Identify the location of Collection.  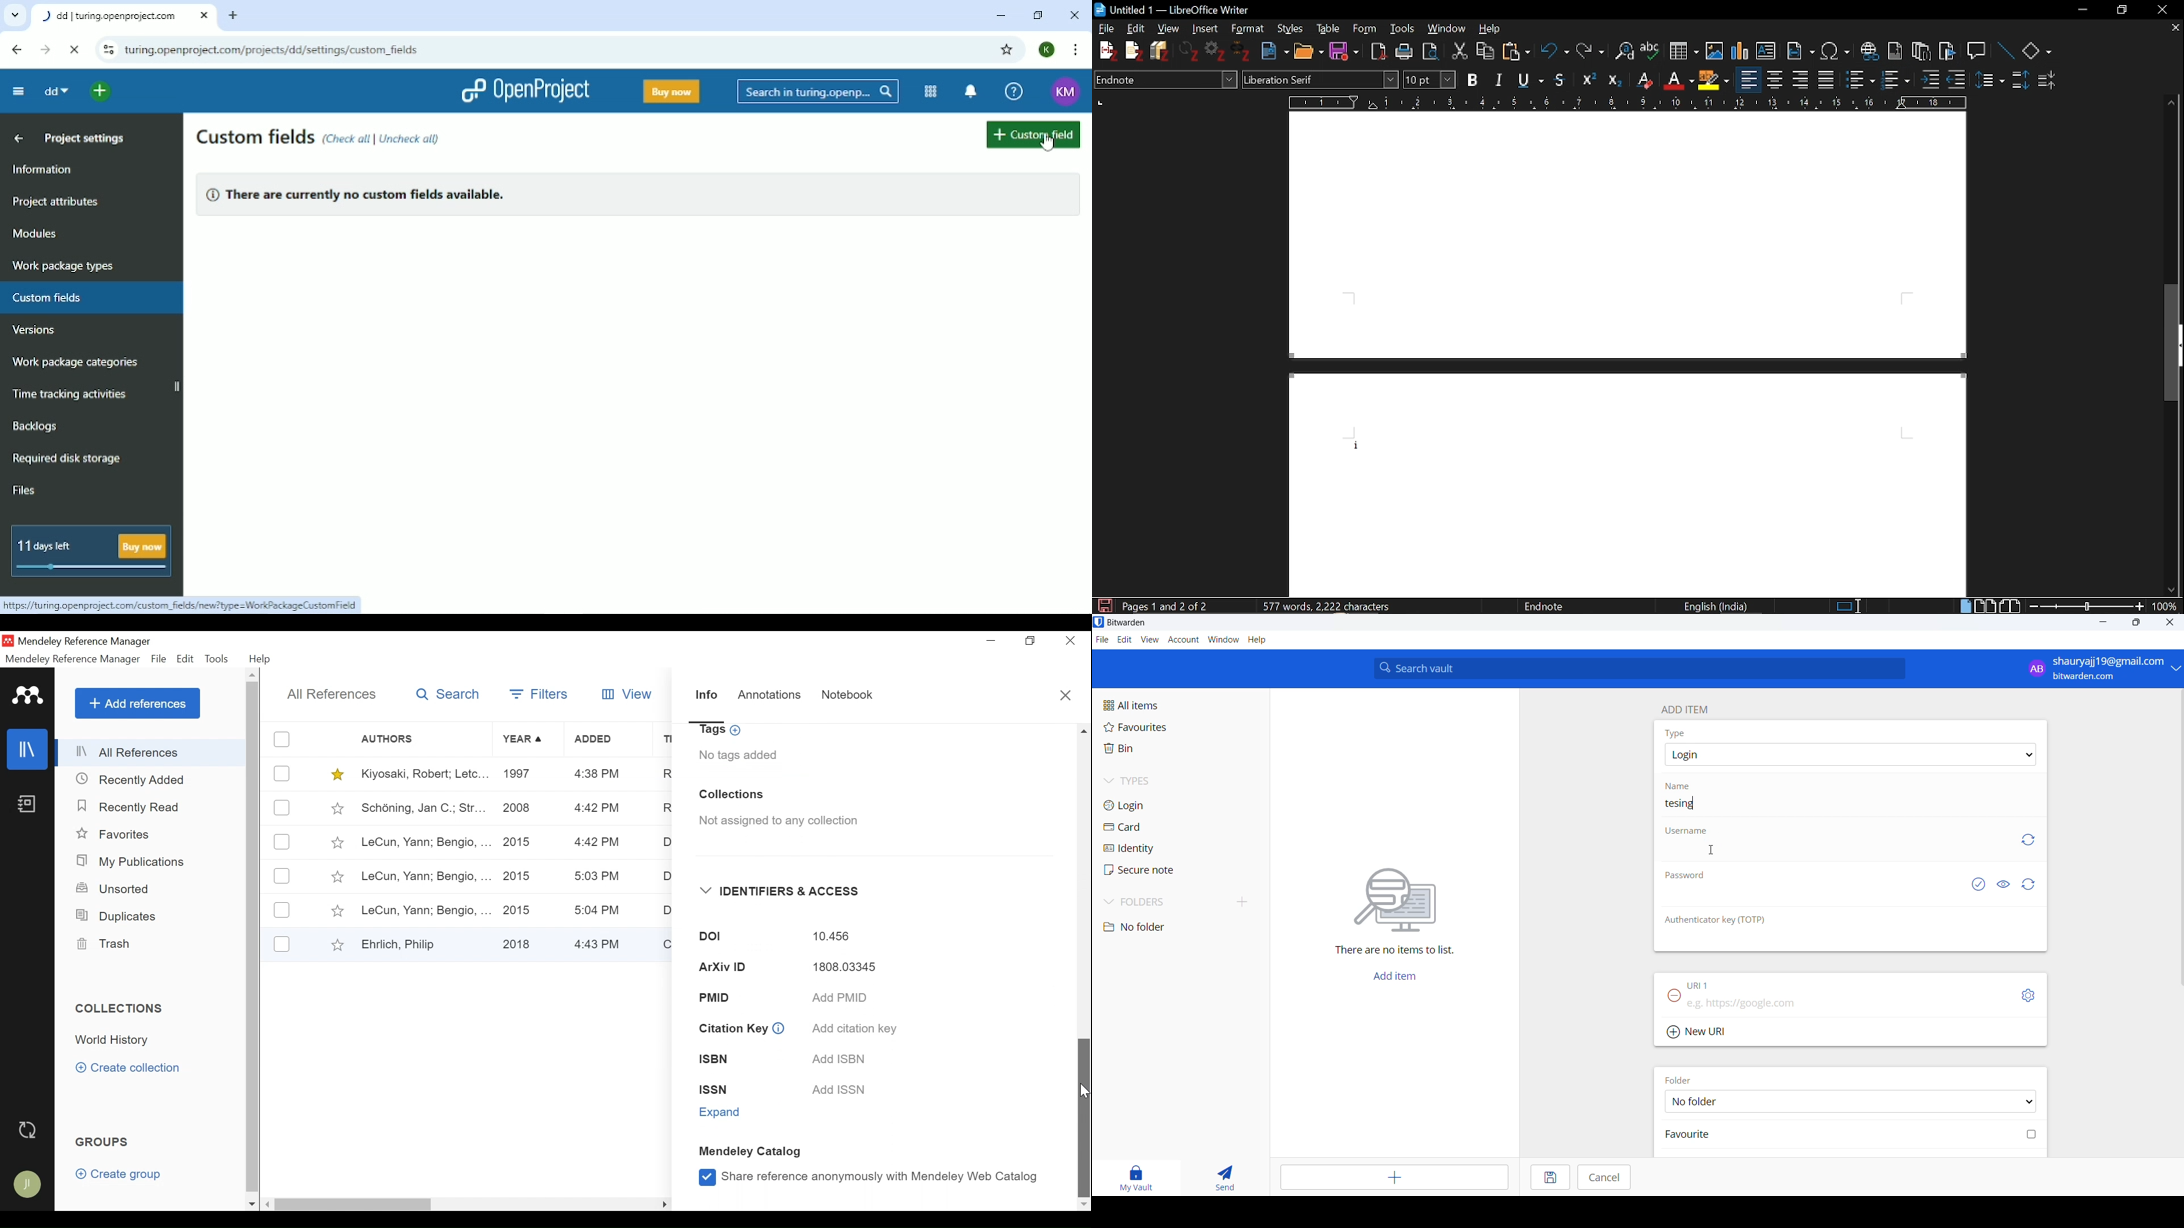
(118, 1040).